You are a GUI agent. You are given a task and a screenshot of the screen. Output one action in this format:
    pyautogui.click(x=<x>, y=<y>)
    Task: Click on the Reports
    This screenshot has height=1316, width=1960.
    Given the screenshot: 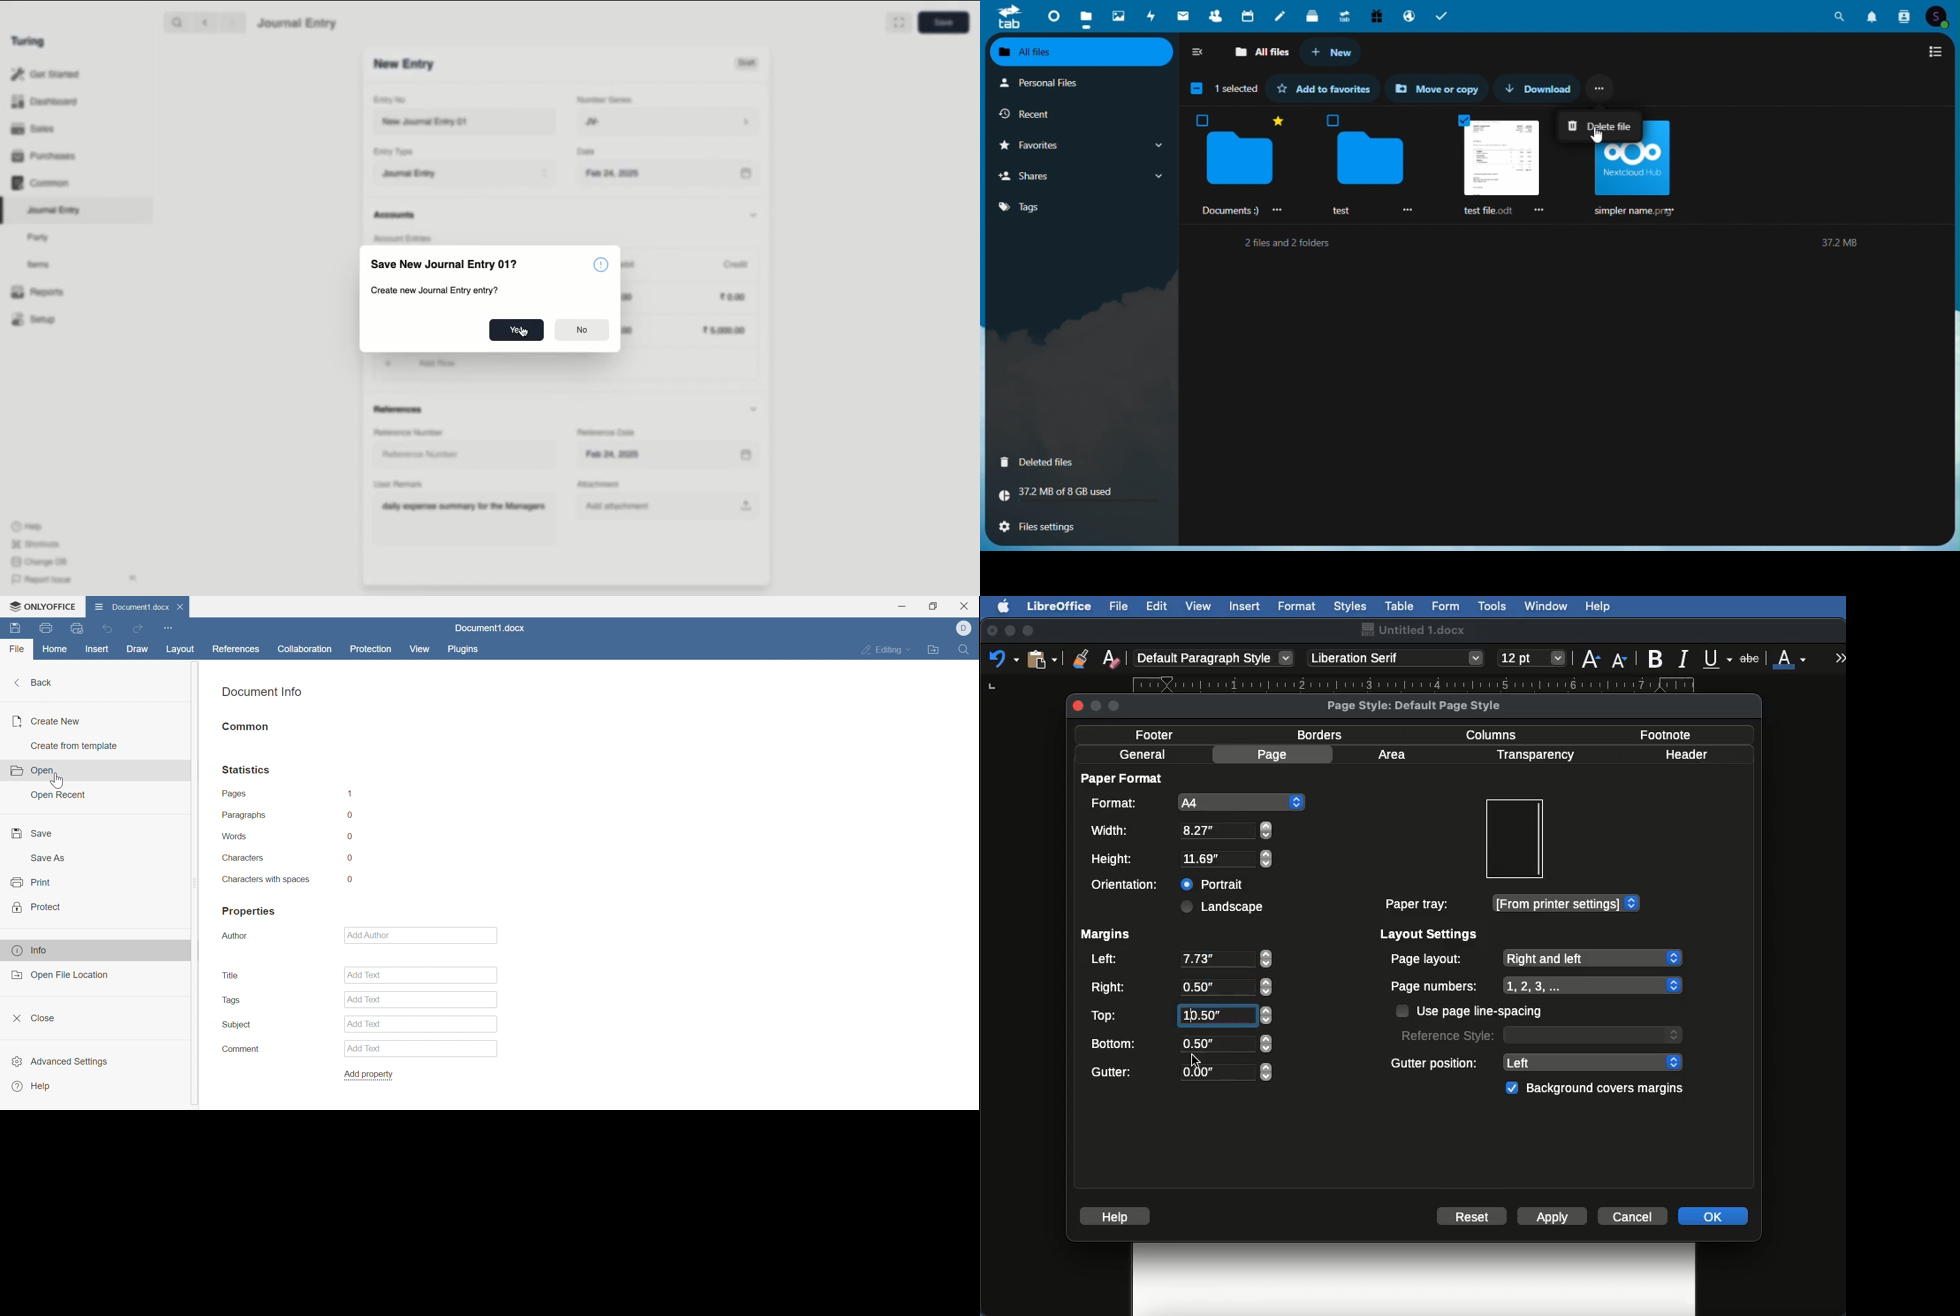 What is the action you would take?
    pyautogui.click(x=37, y=292)
    